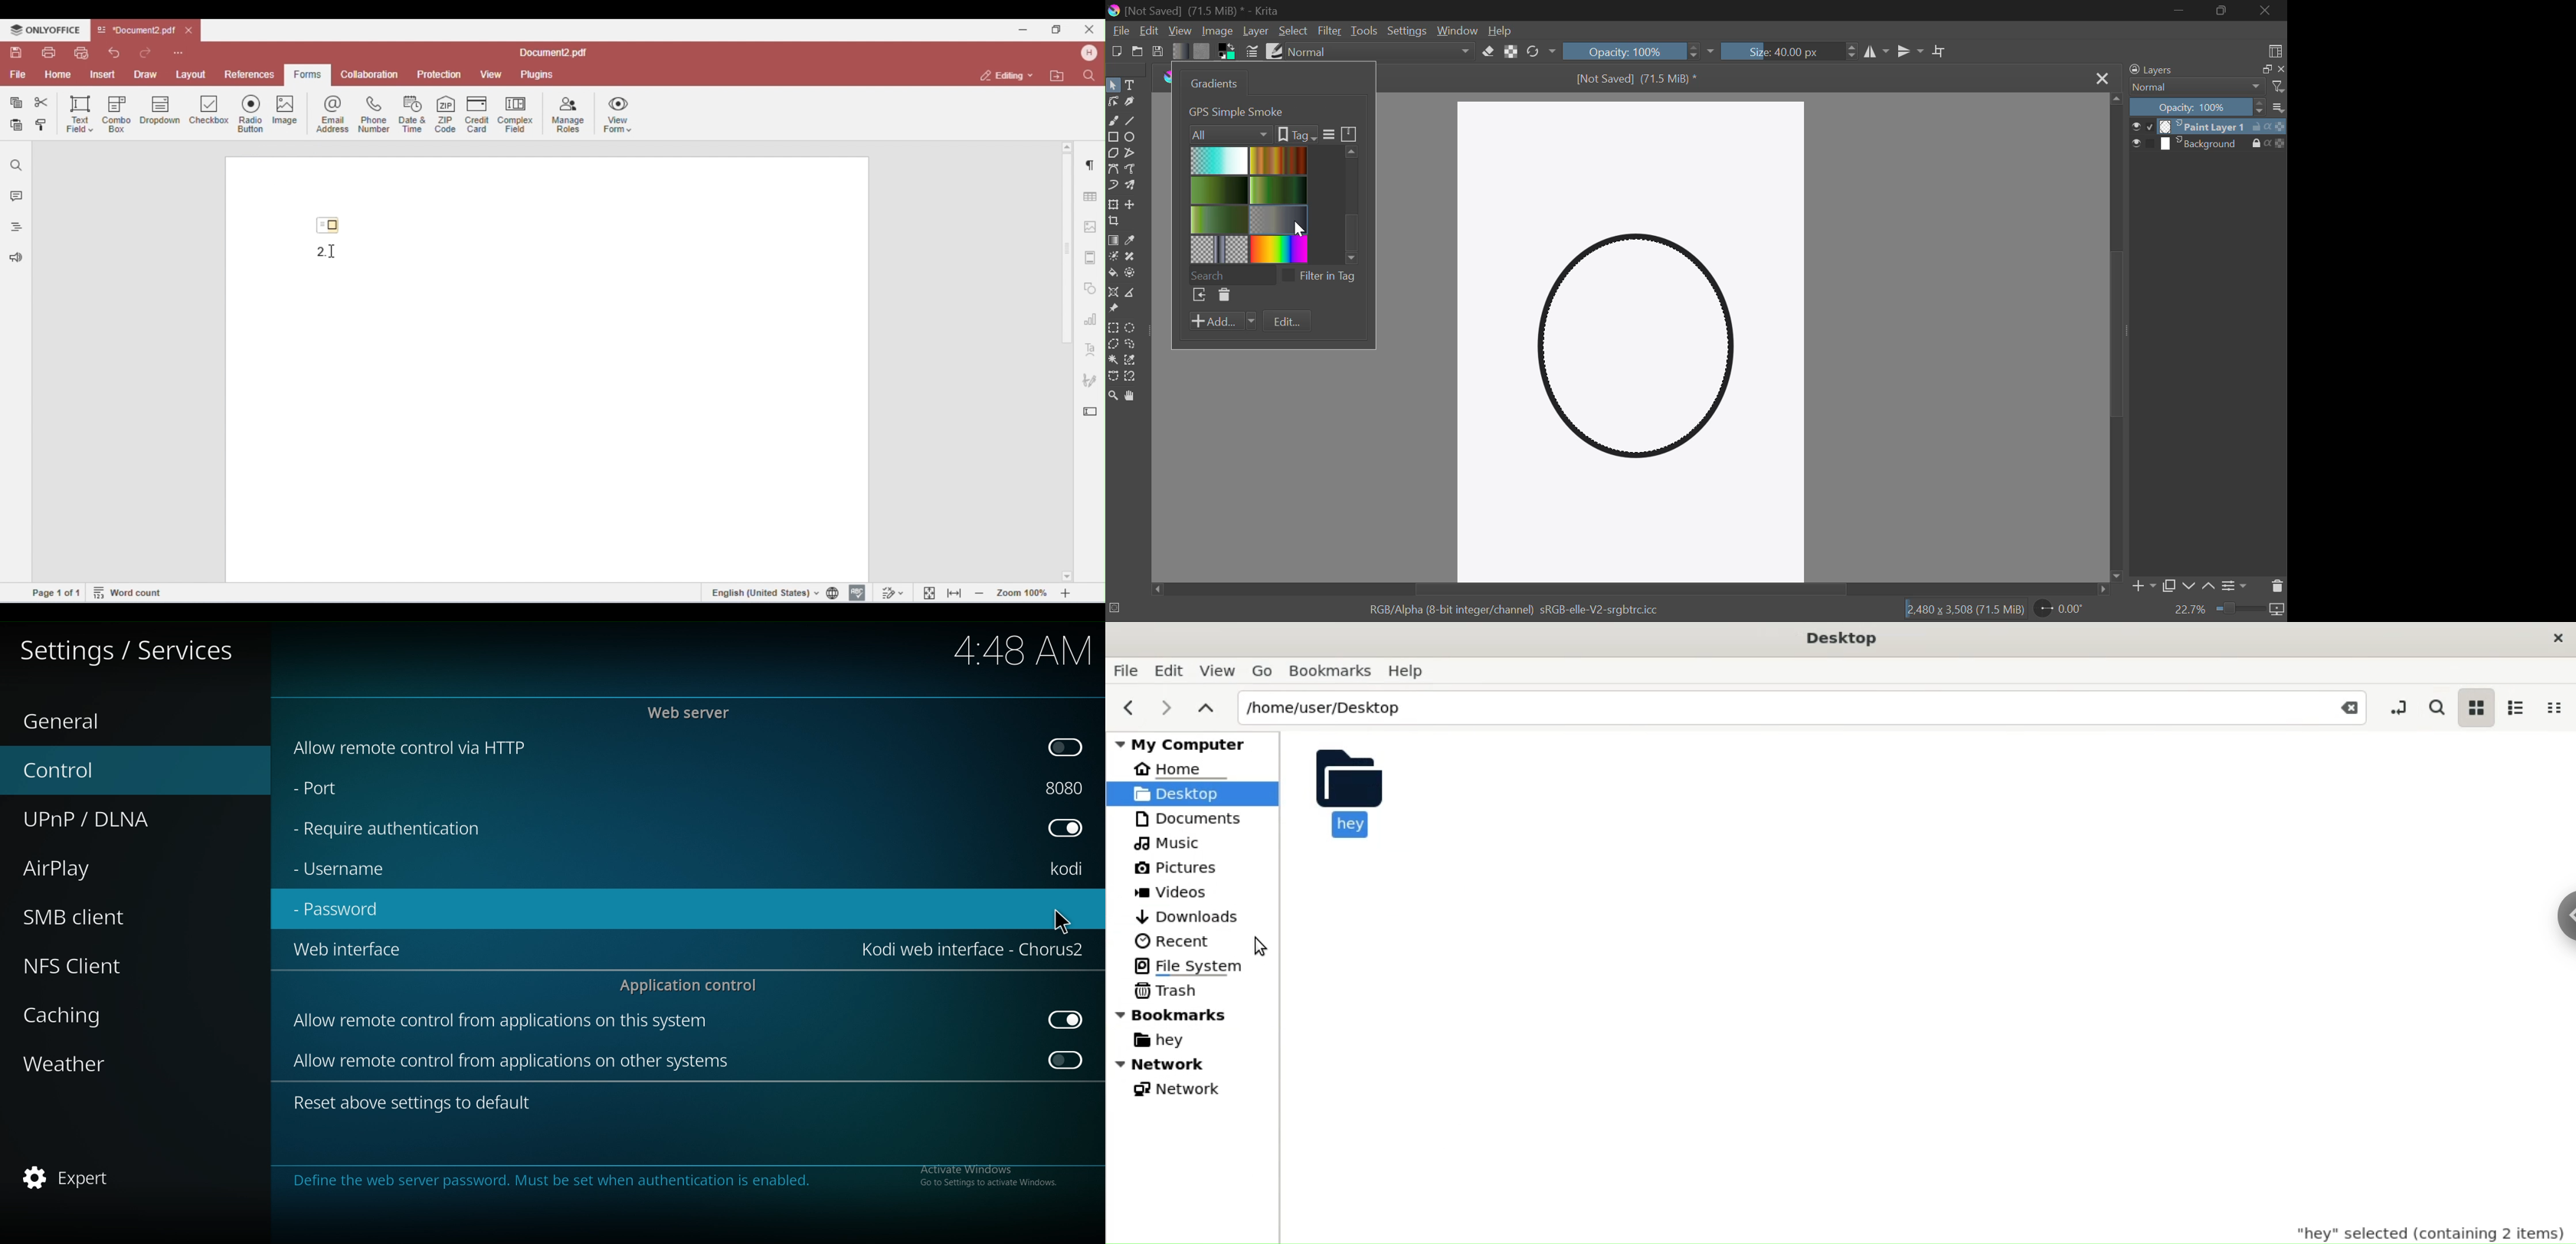 This screenshot has width=2576, height=1260. I want to click on allow remote control via http, so click(440, 747).